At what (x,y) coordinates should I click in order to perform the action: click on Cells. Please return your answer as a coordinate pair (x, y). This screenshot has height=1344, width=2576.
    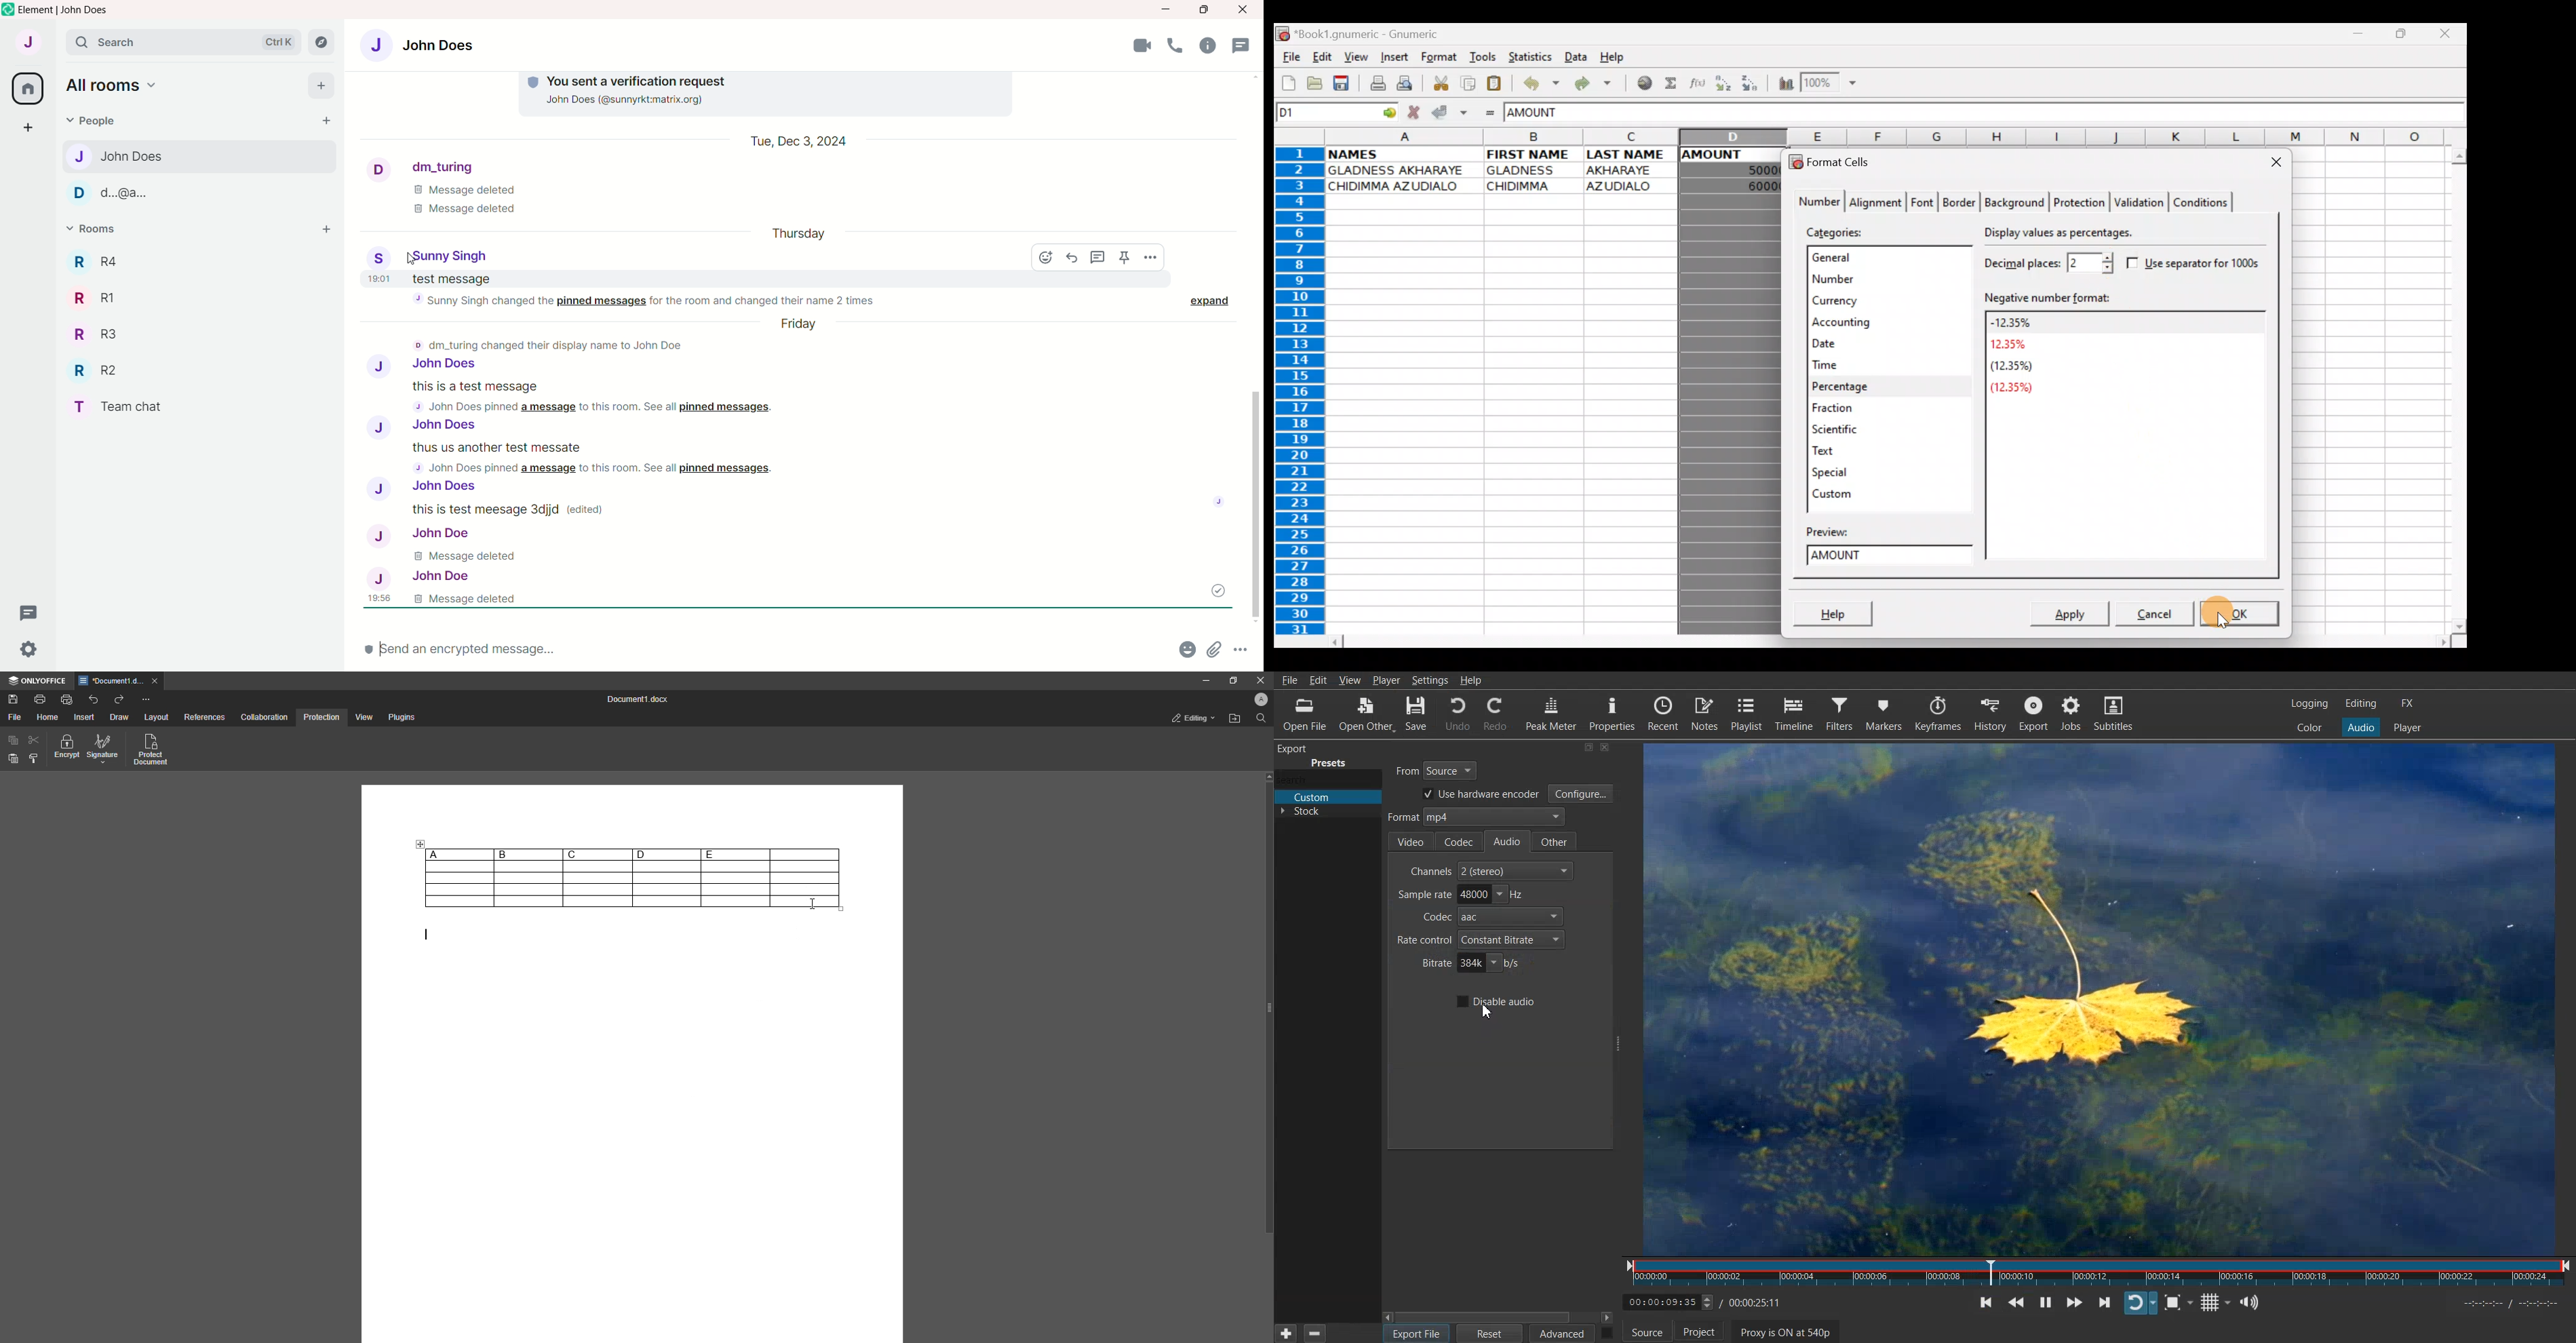
    Looking at the image, I should click on (592, 885).